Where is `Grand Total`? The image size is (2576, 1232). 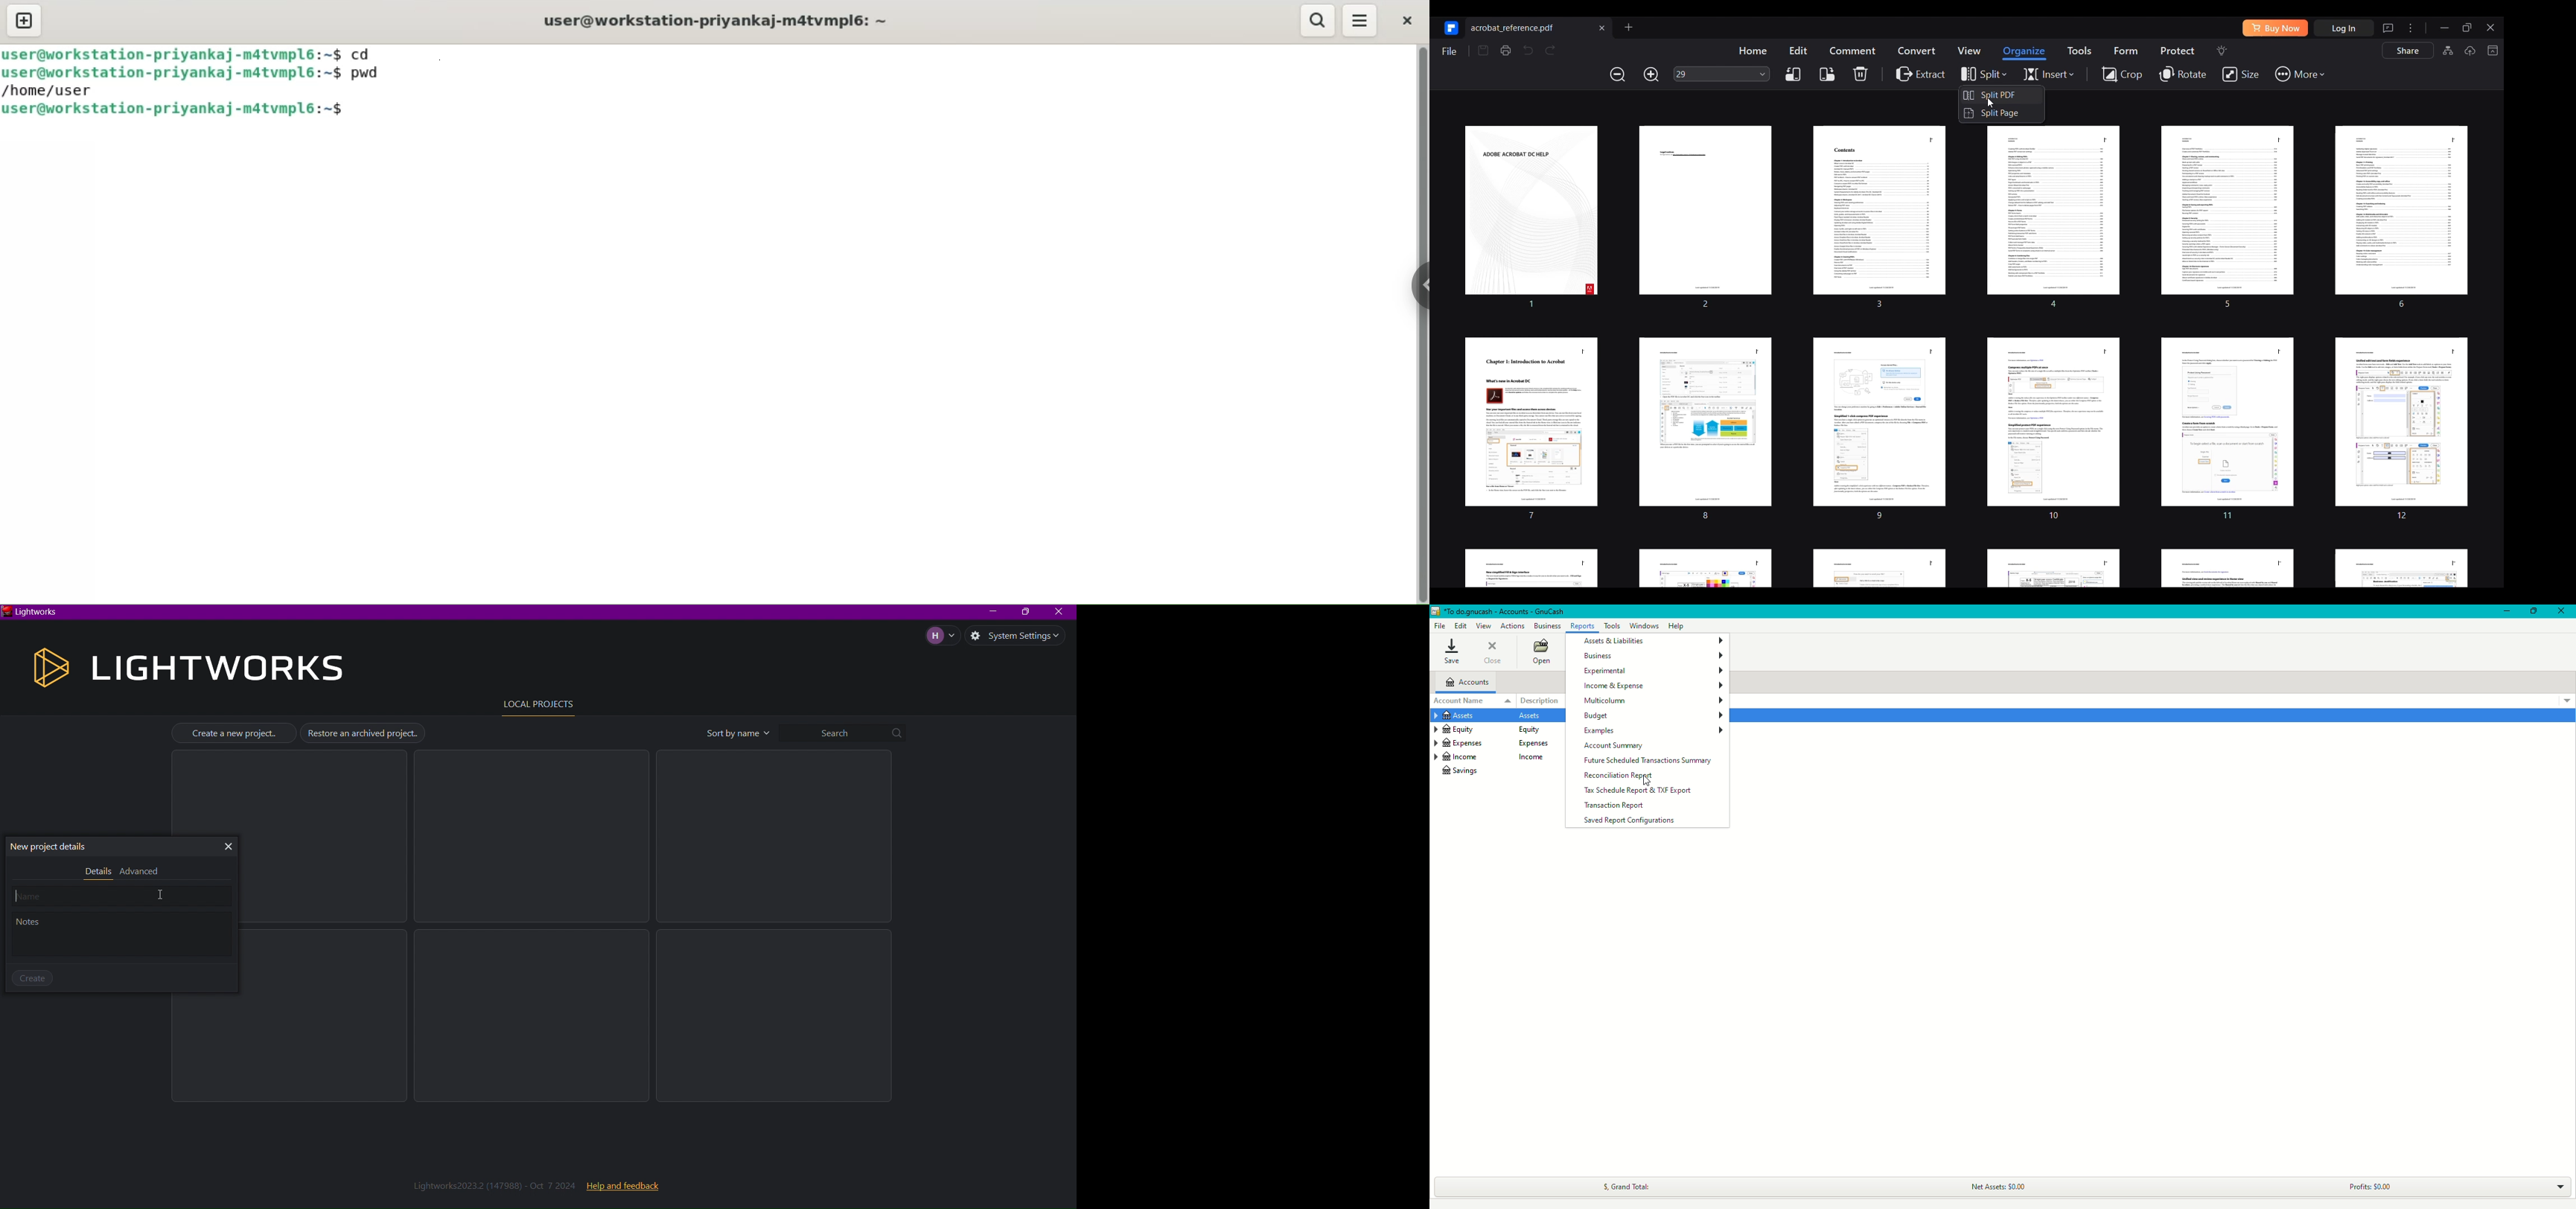 Grand Total is located at coordinates (1624, 1186).